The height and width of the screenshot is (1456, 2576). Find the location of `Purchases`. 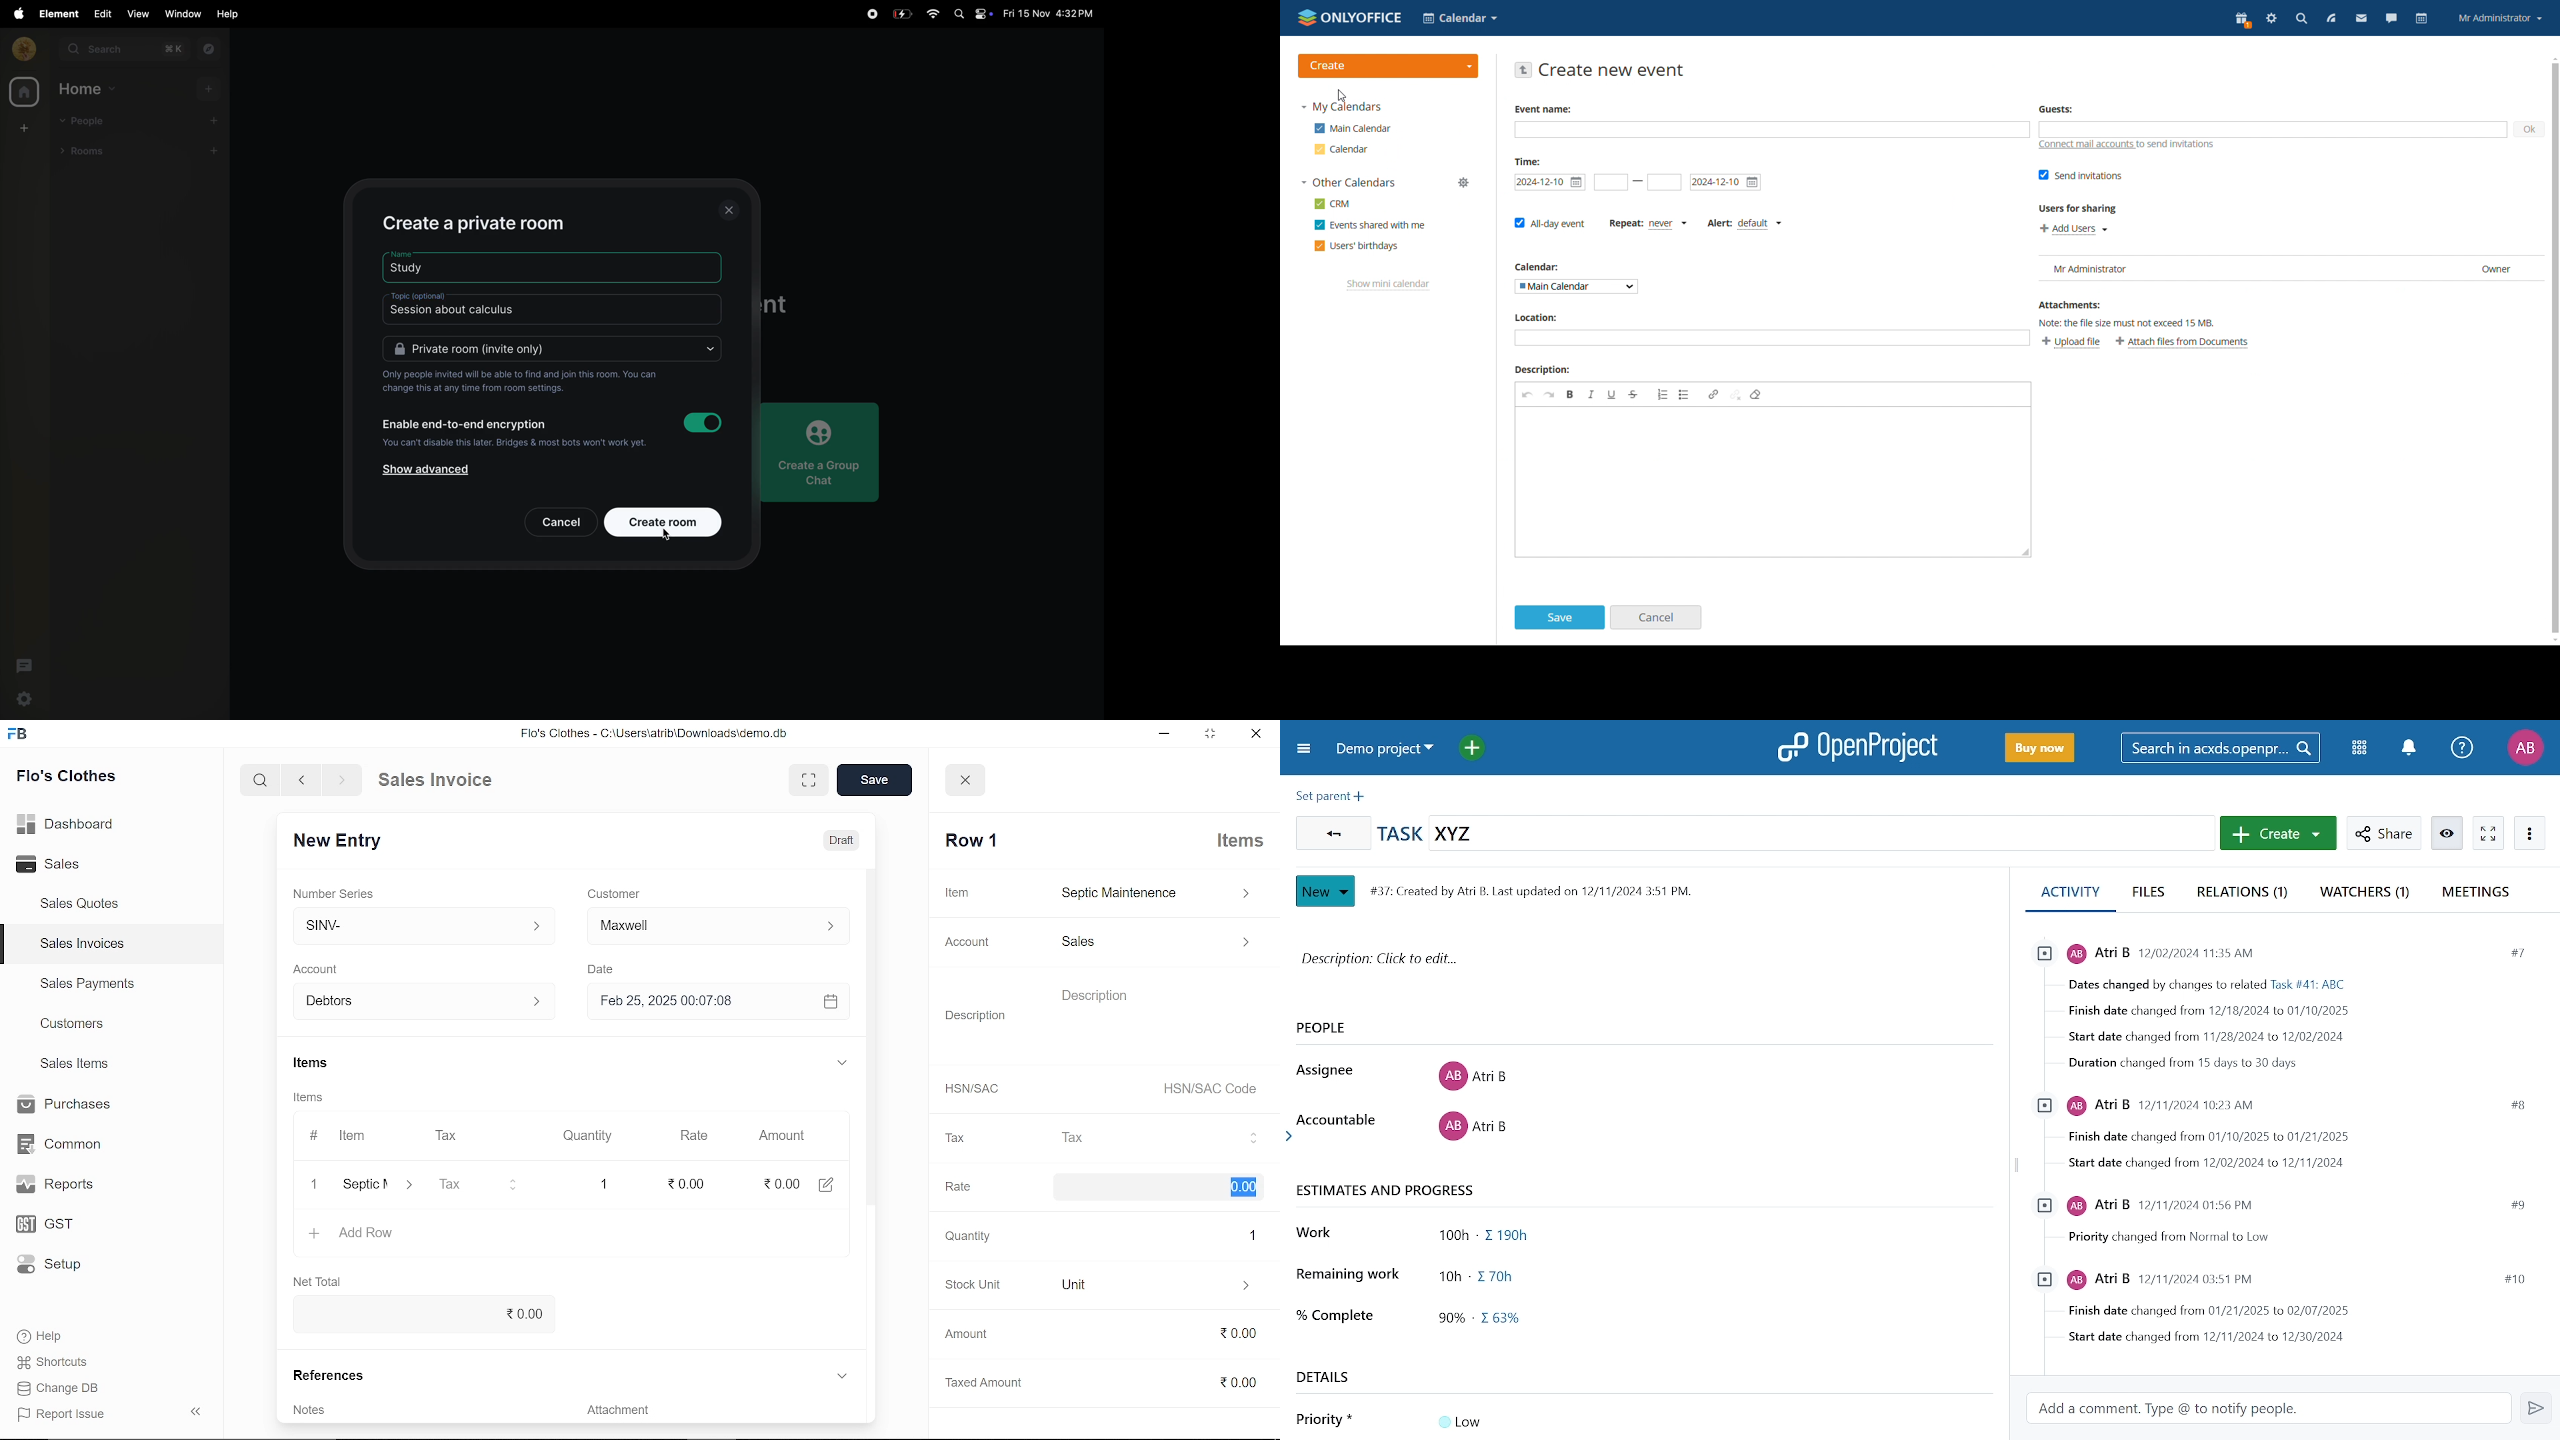

Purchases is located at coordinates (67, 1106).